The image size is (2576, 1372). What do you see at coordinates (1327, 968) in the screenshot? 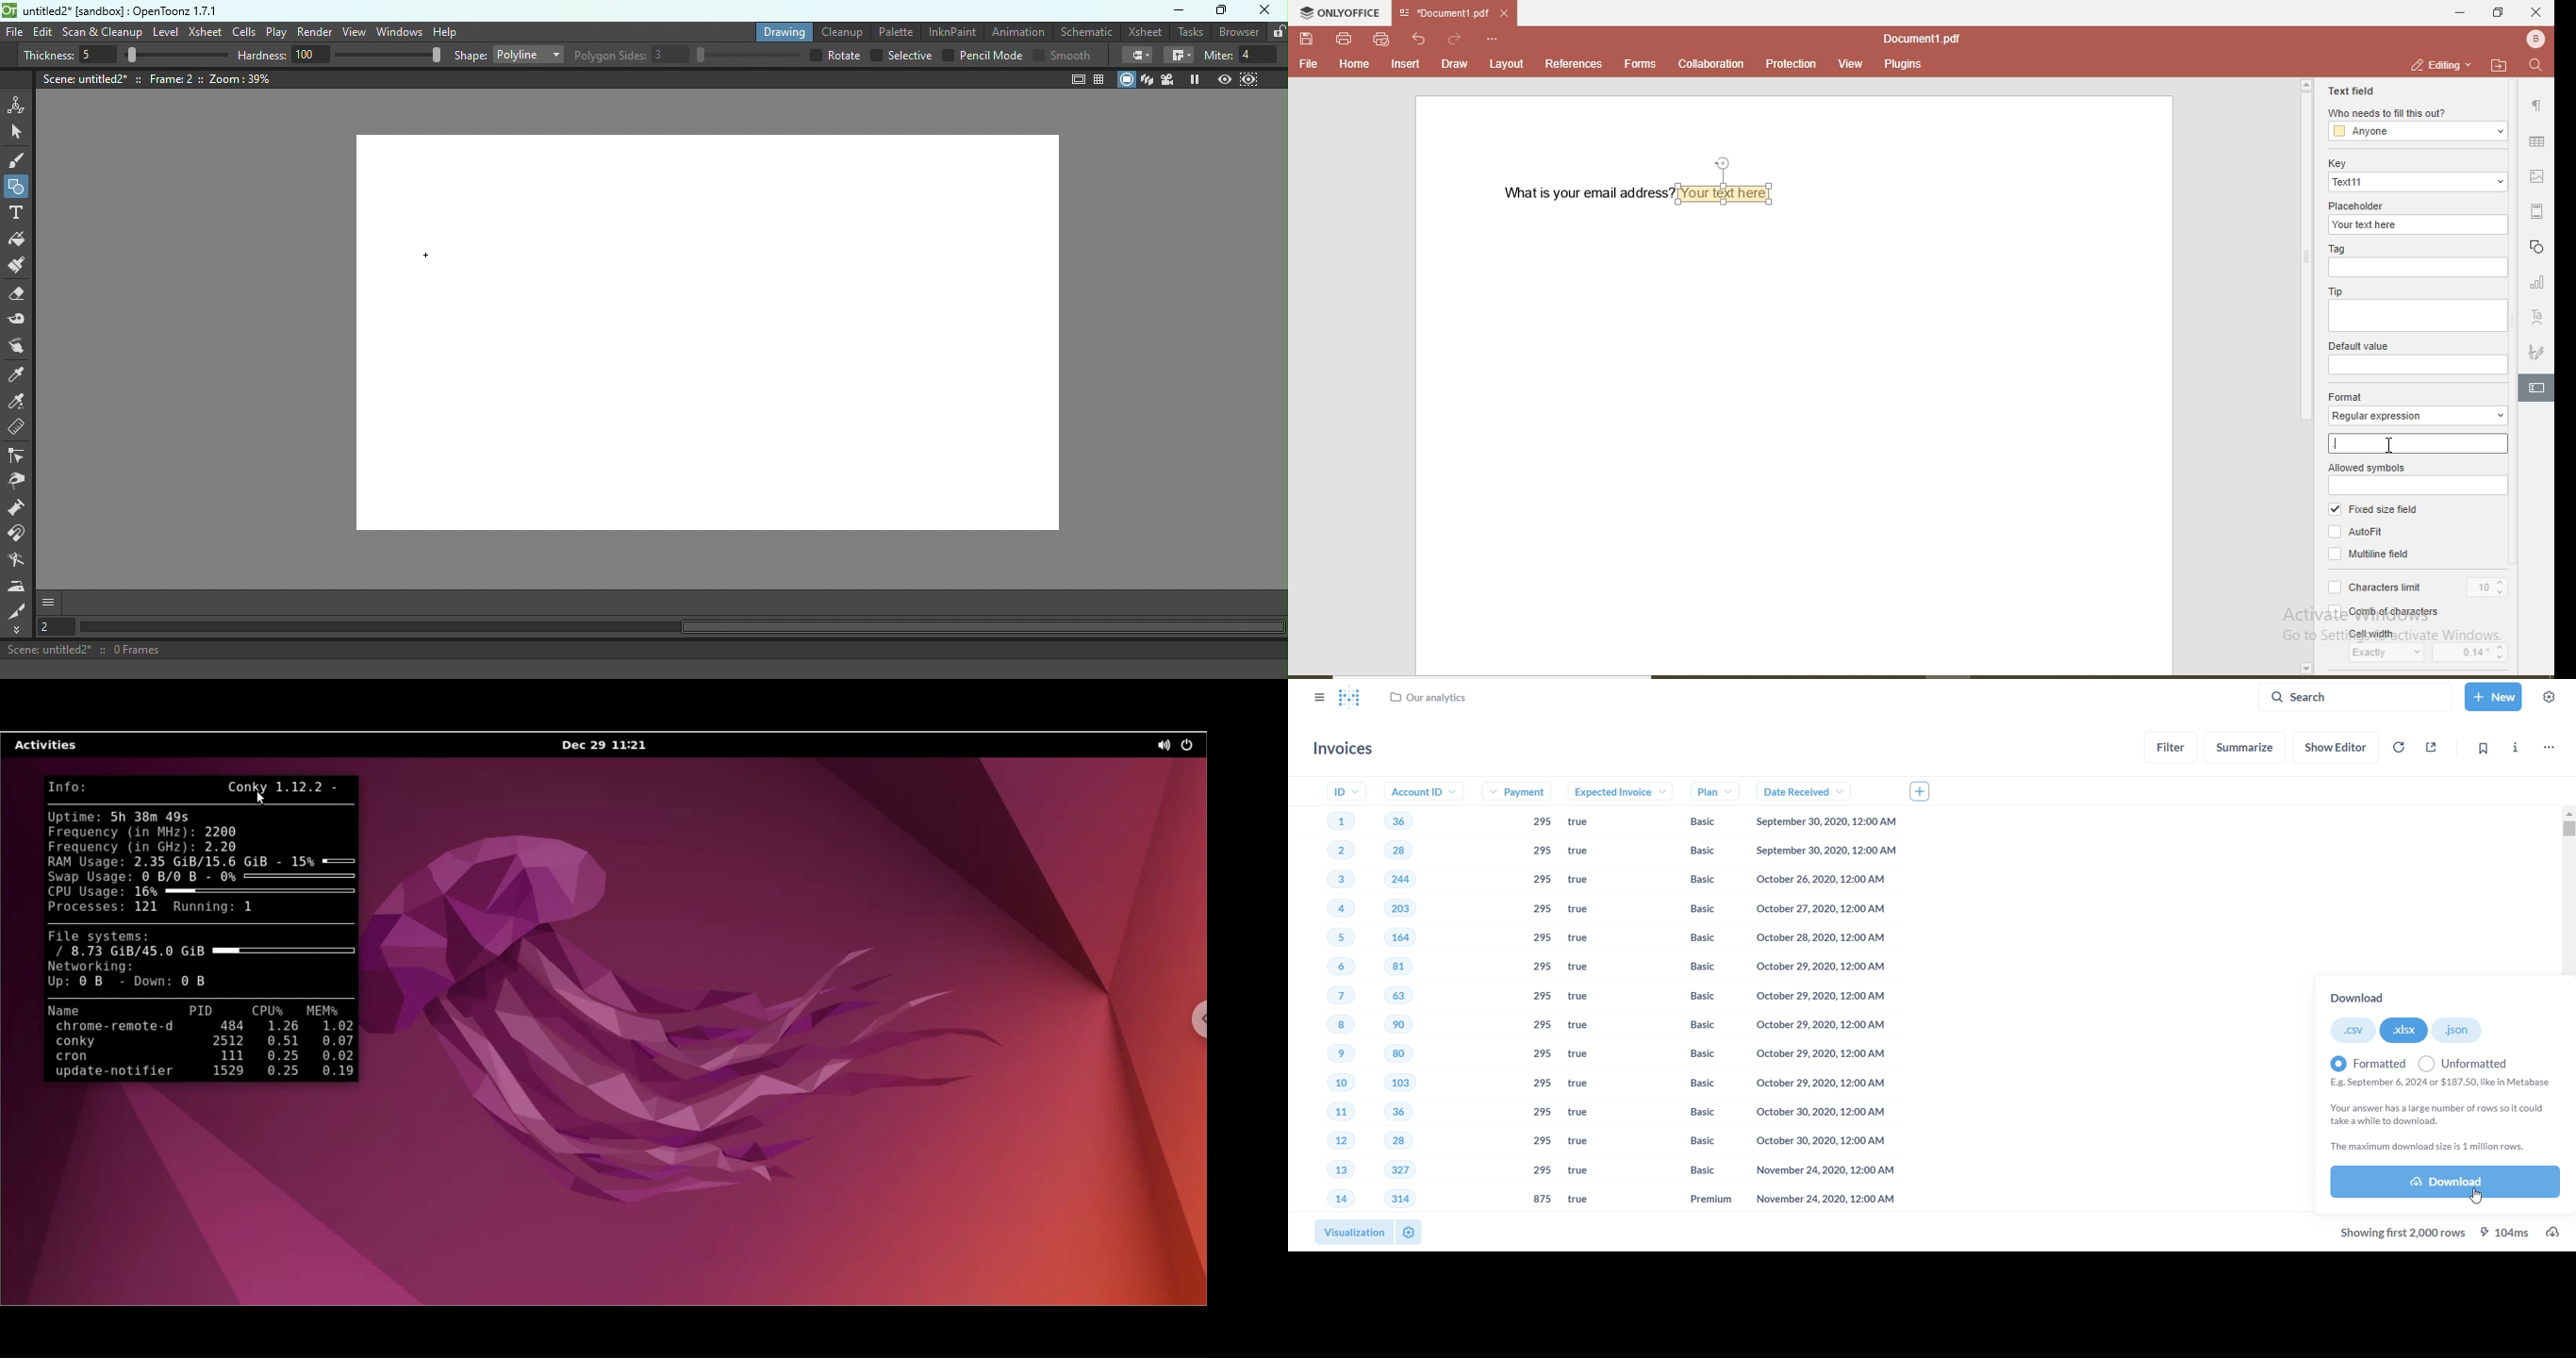
I see `6` at bounding box center [1327, 968].